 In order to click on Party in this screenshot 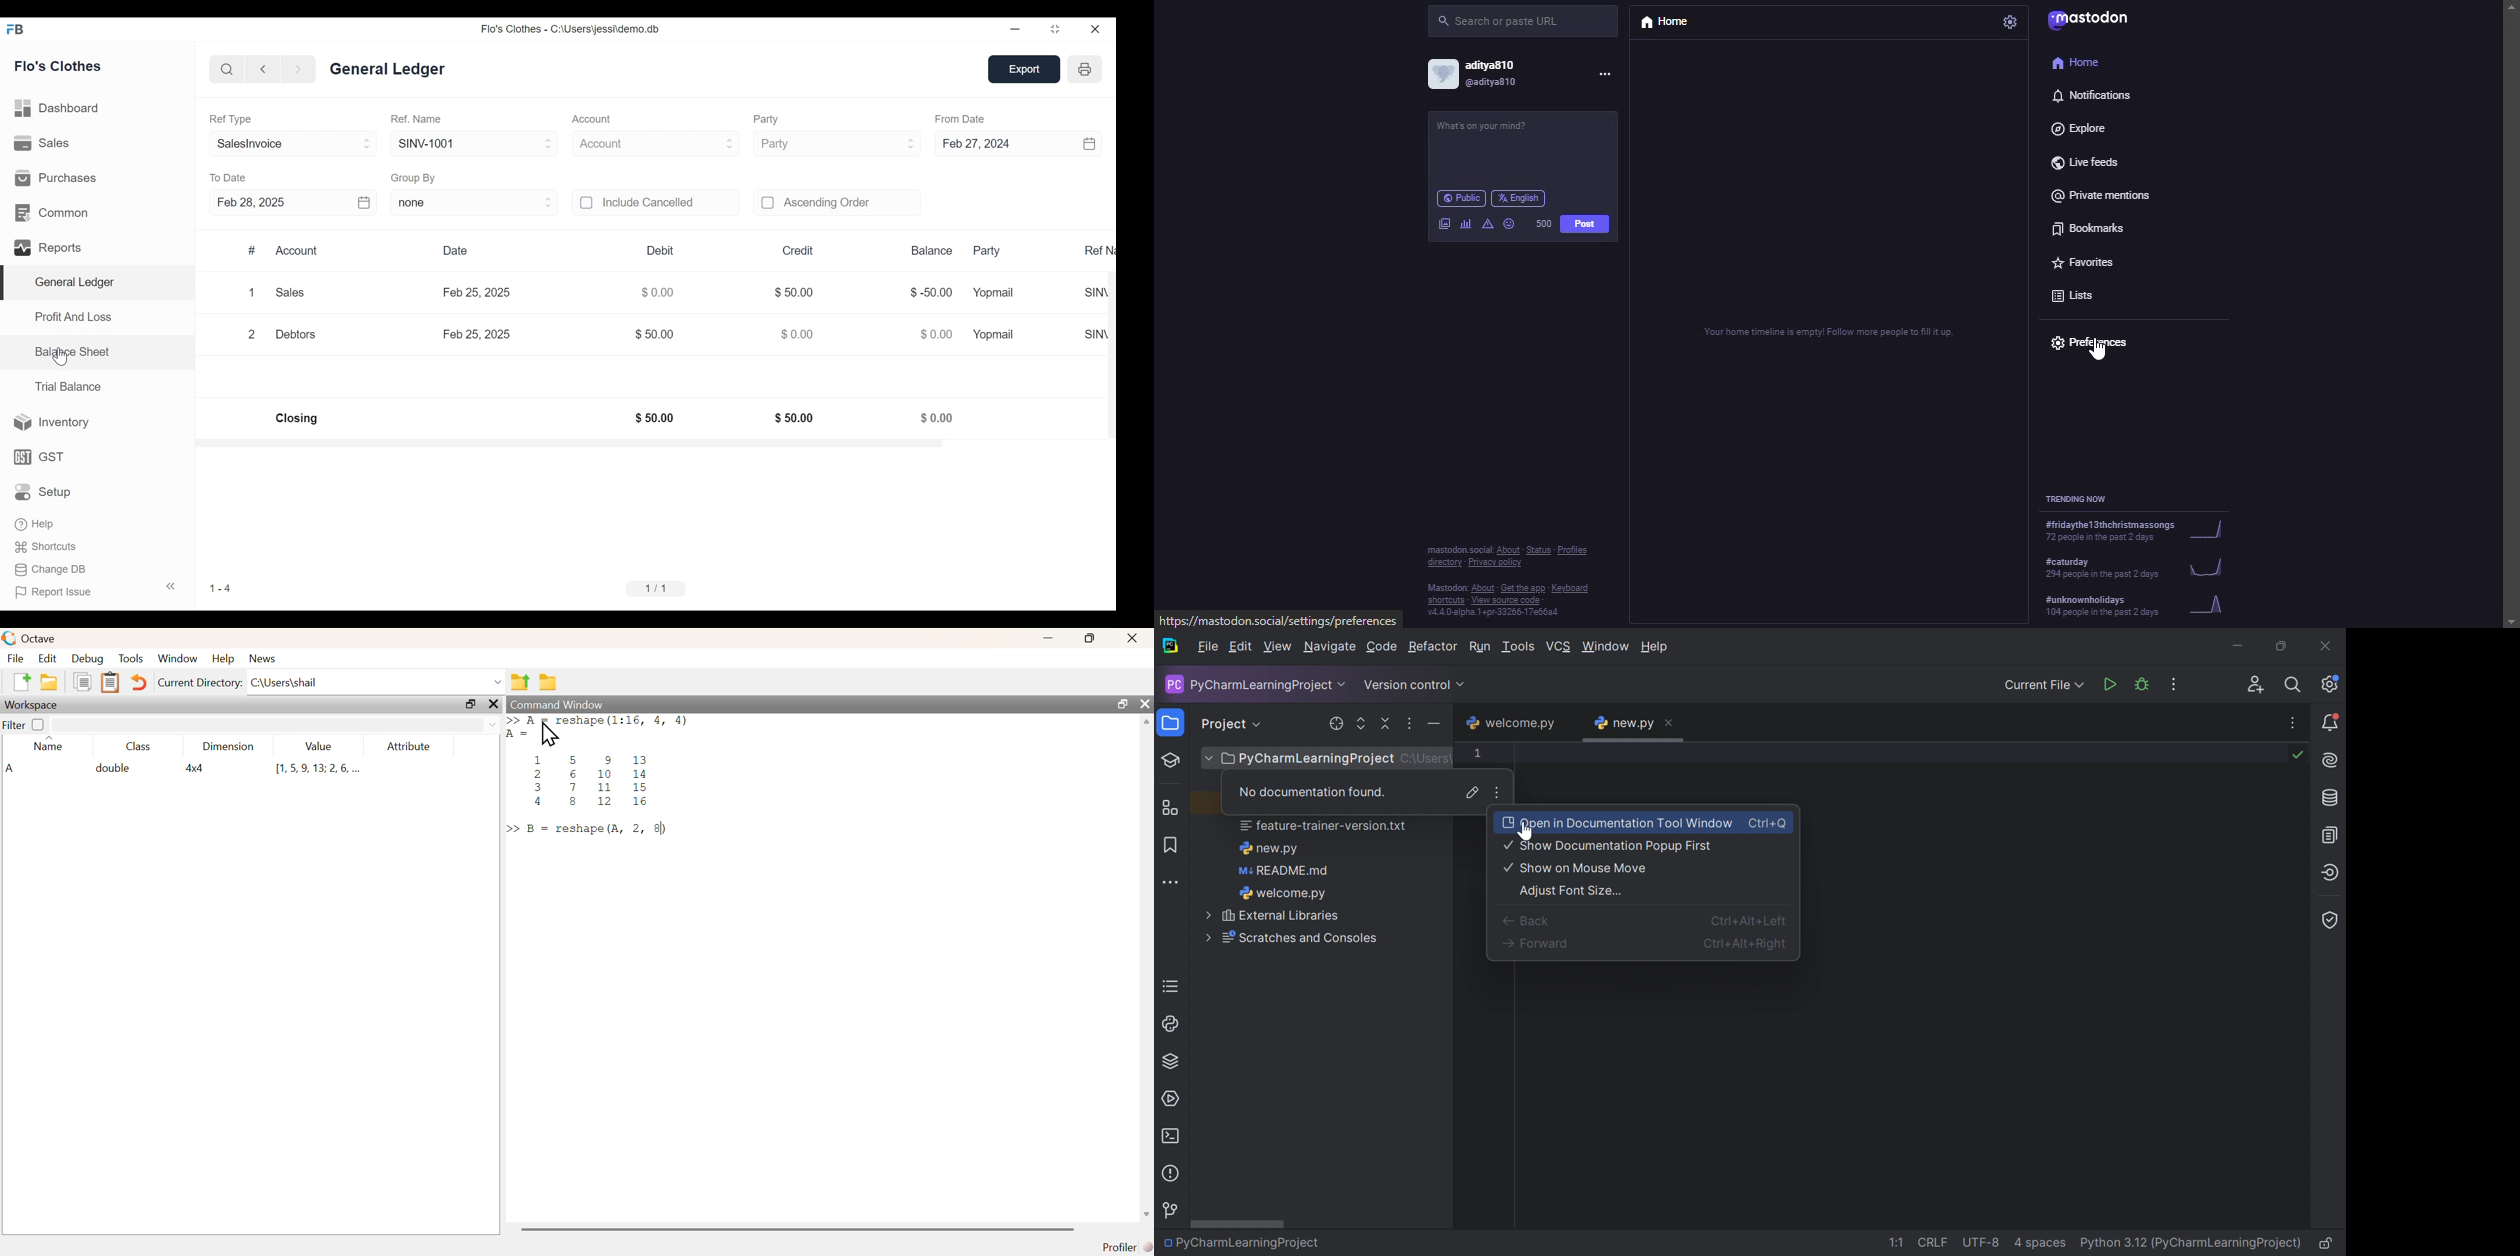, I will do `click(989, 252)`.